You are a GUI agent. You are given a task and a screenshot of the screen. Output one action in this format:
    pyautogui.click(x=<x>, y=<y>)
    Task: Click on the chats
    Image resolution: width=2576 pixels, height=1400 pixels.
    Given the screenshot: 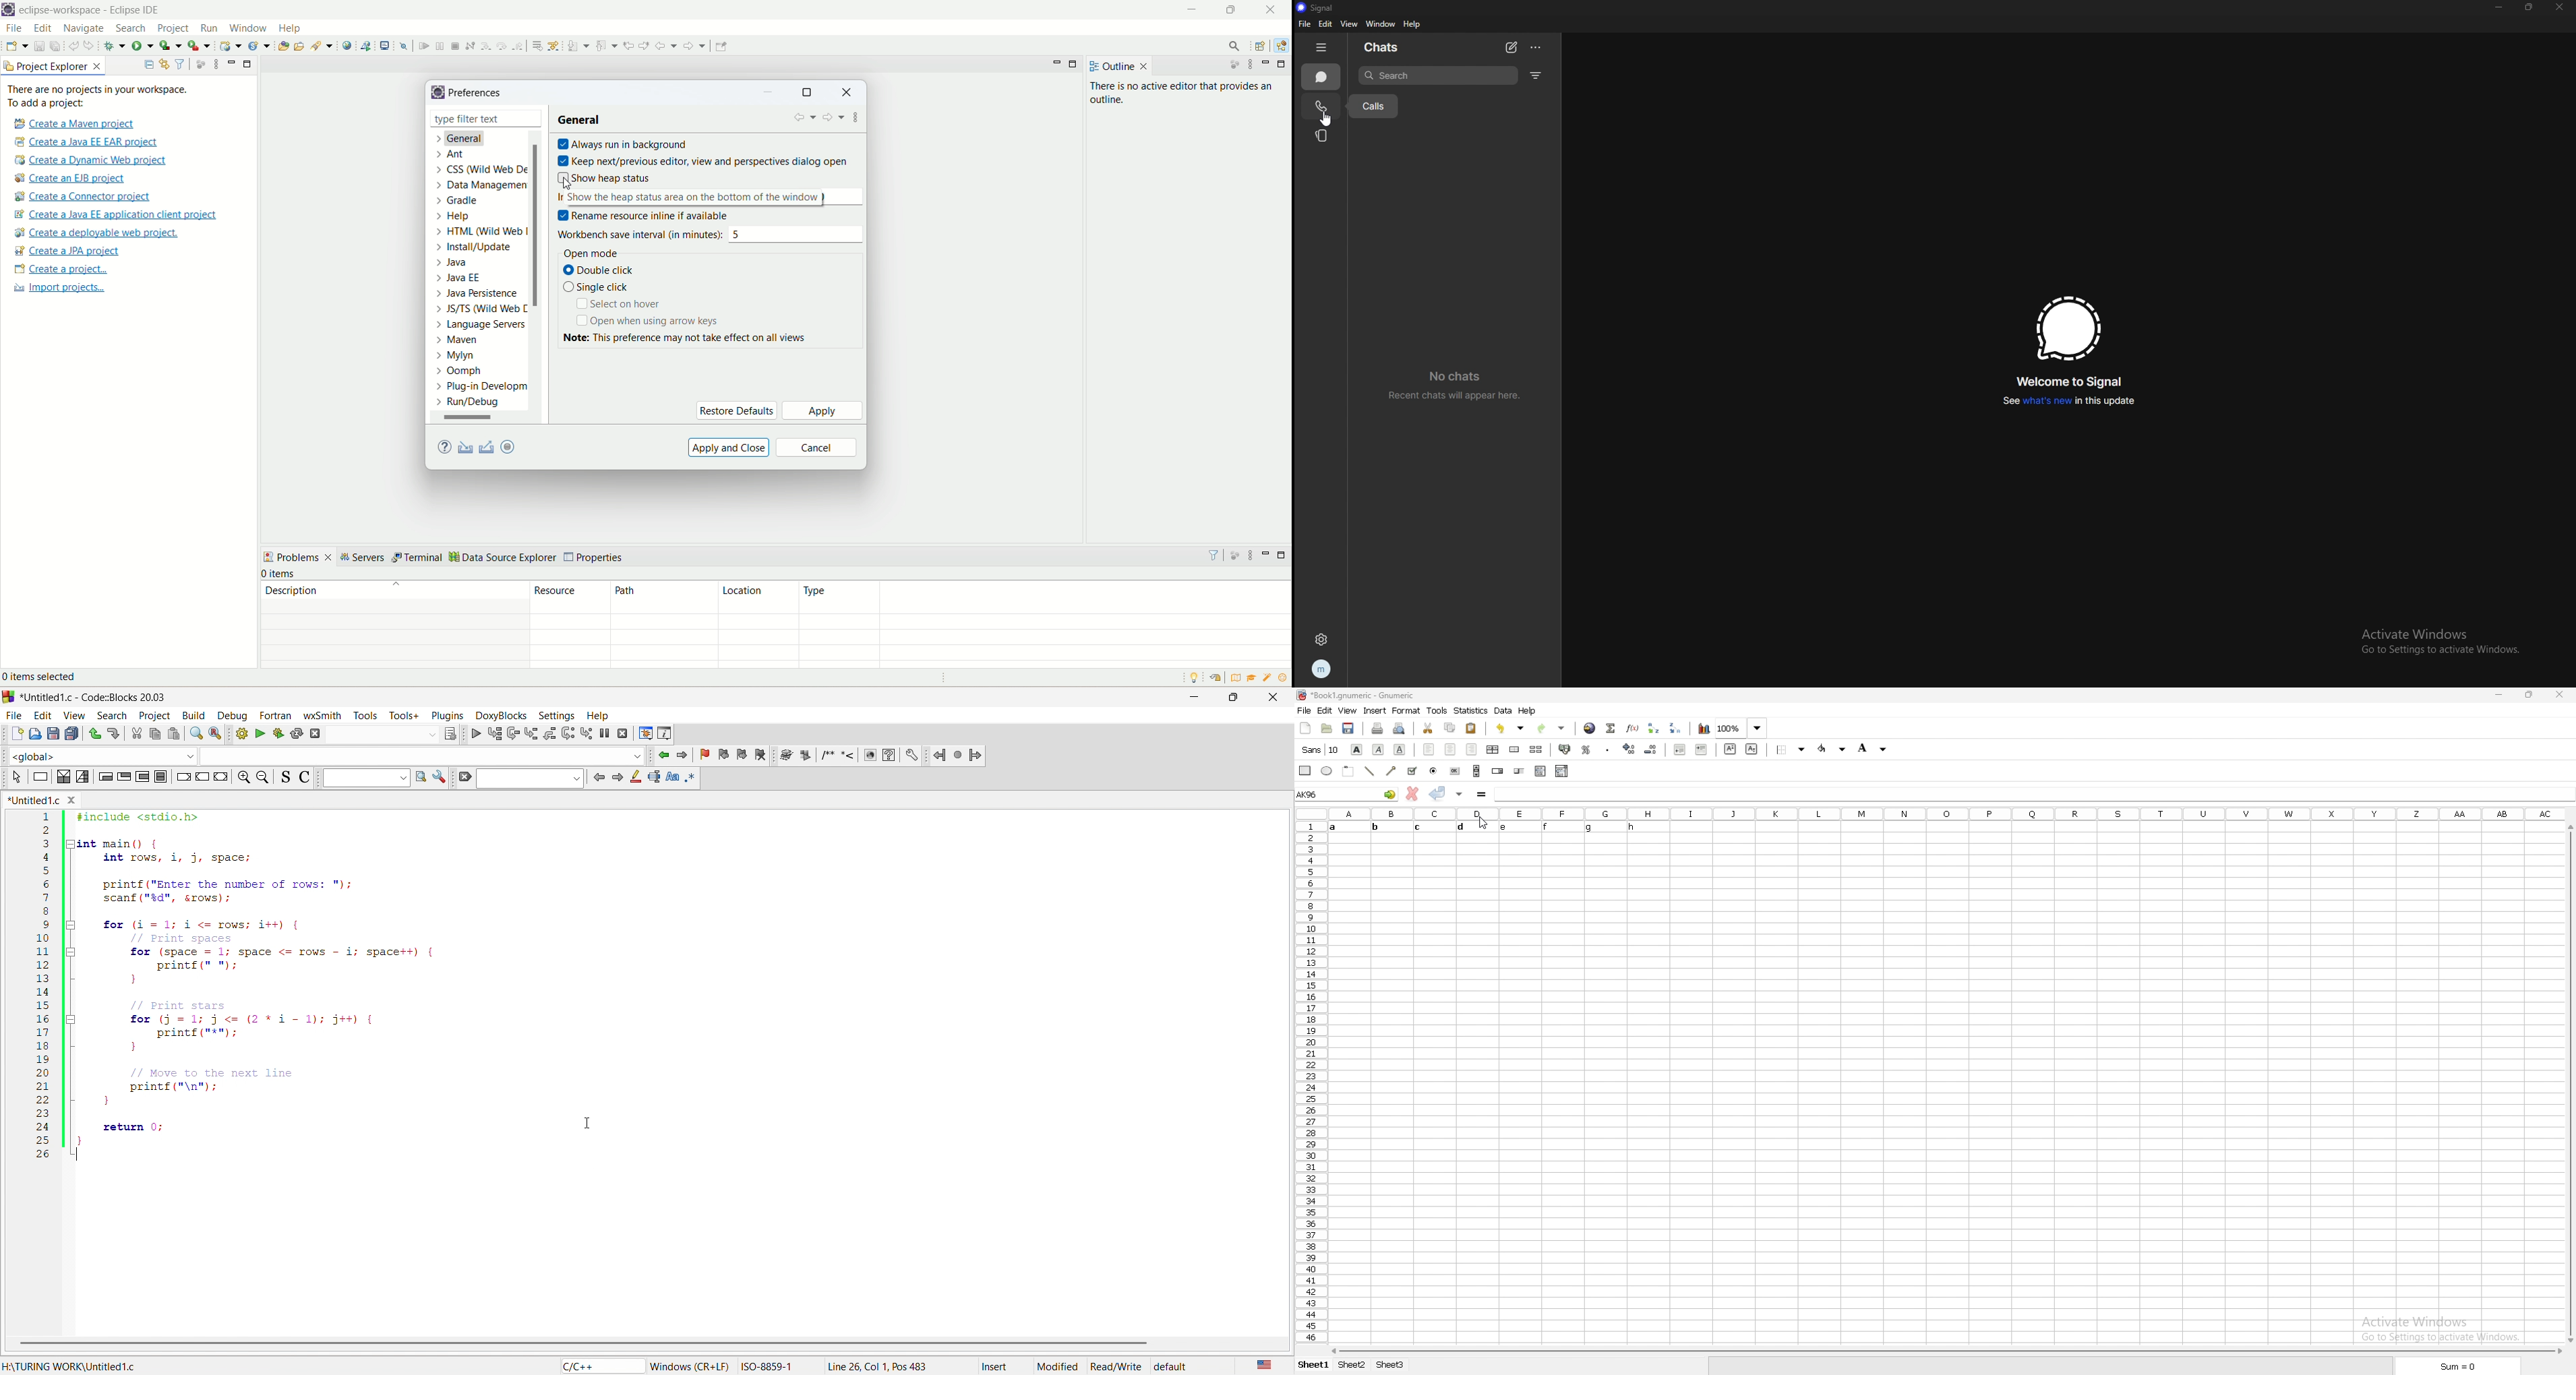 What is the action you would take?
    pyautogui.click(x=1390, y=48)
    